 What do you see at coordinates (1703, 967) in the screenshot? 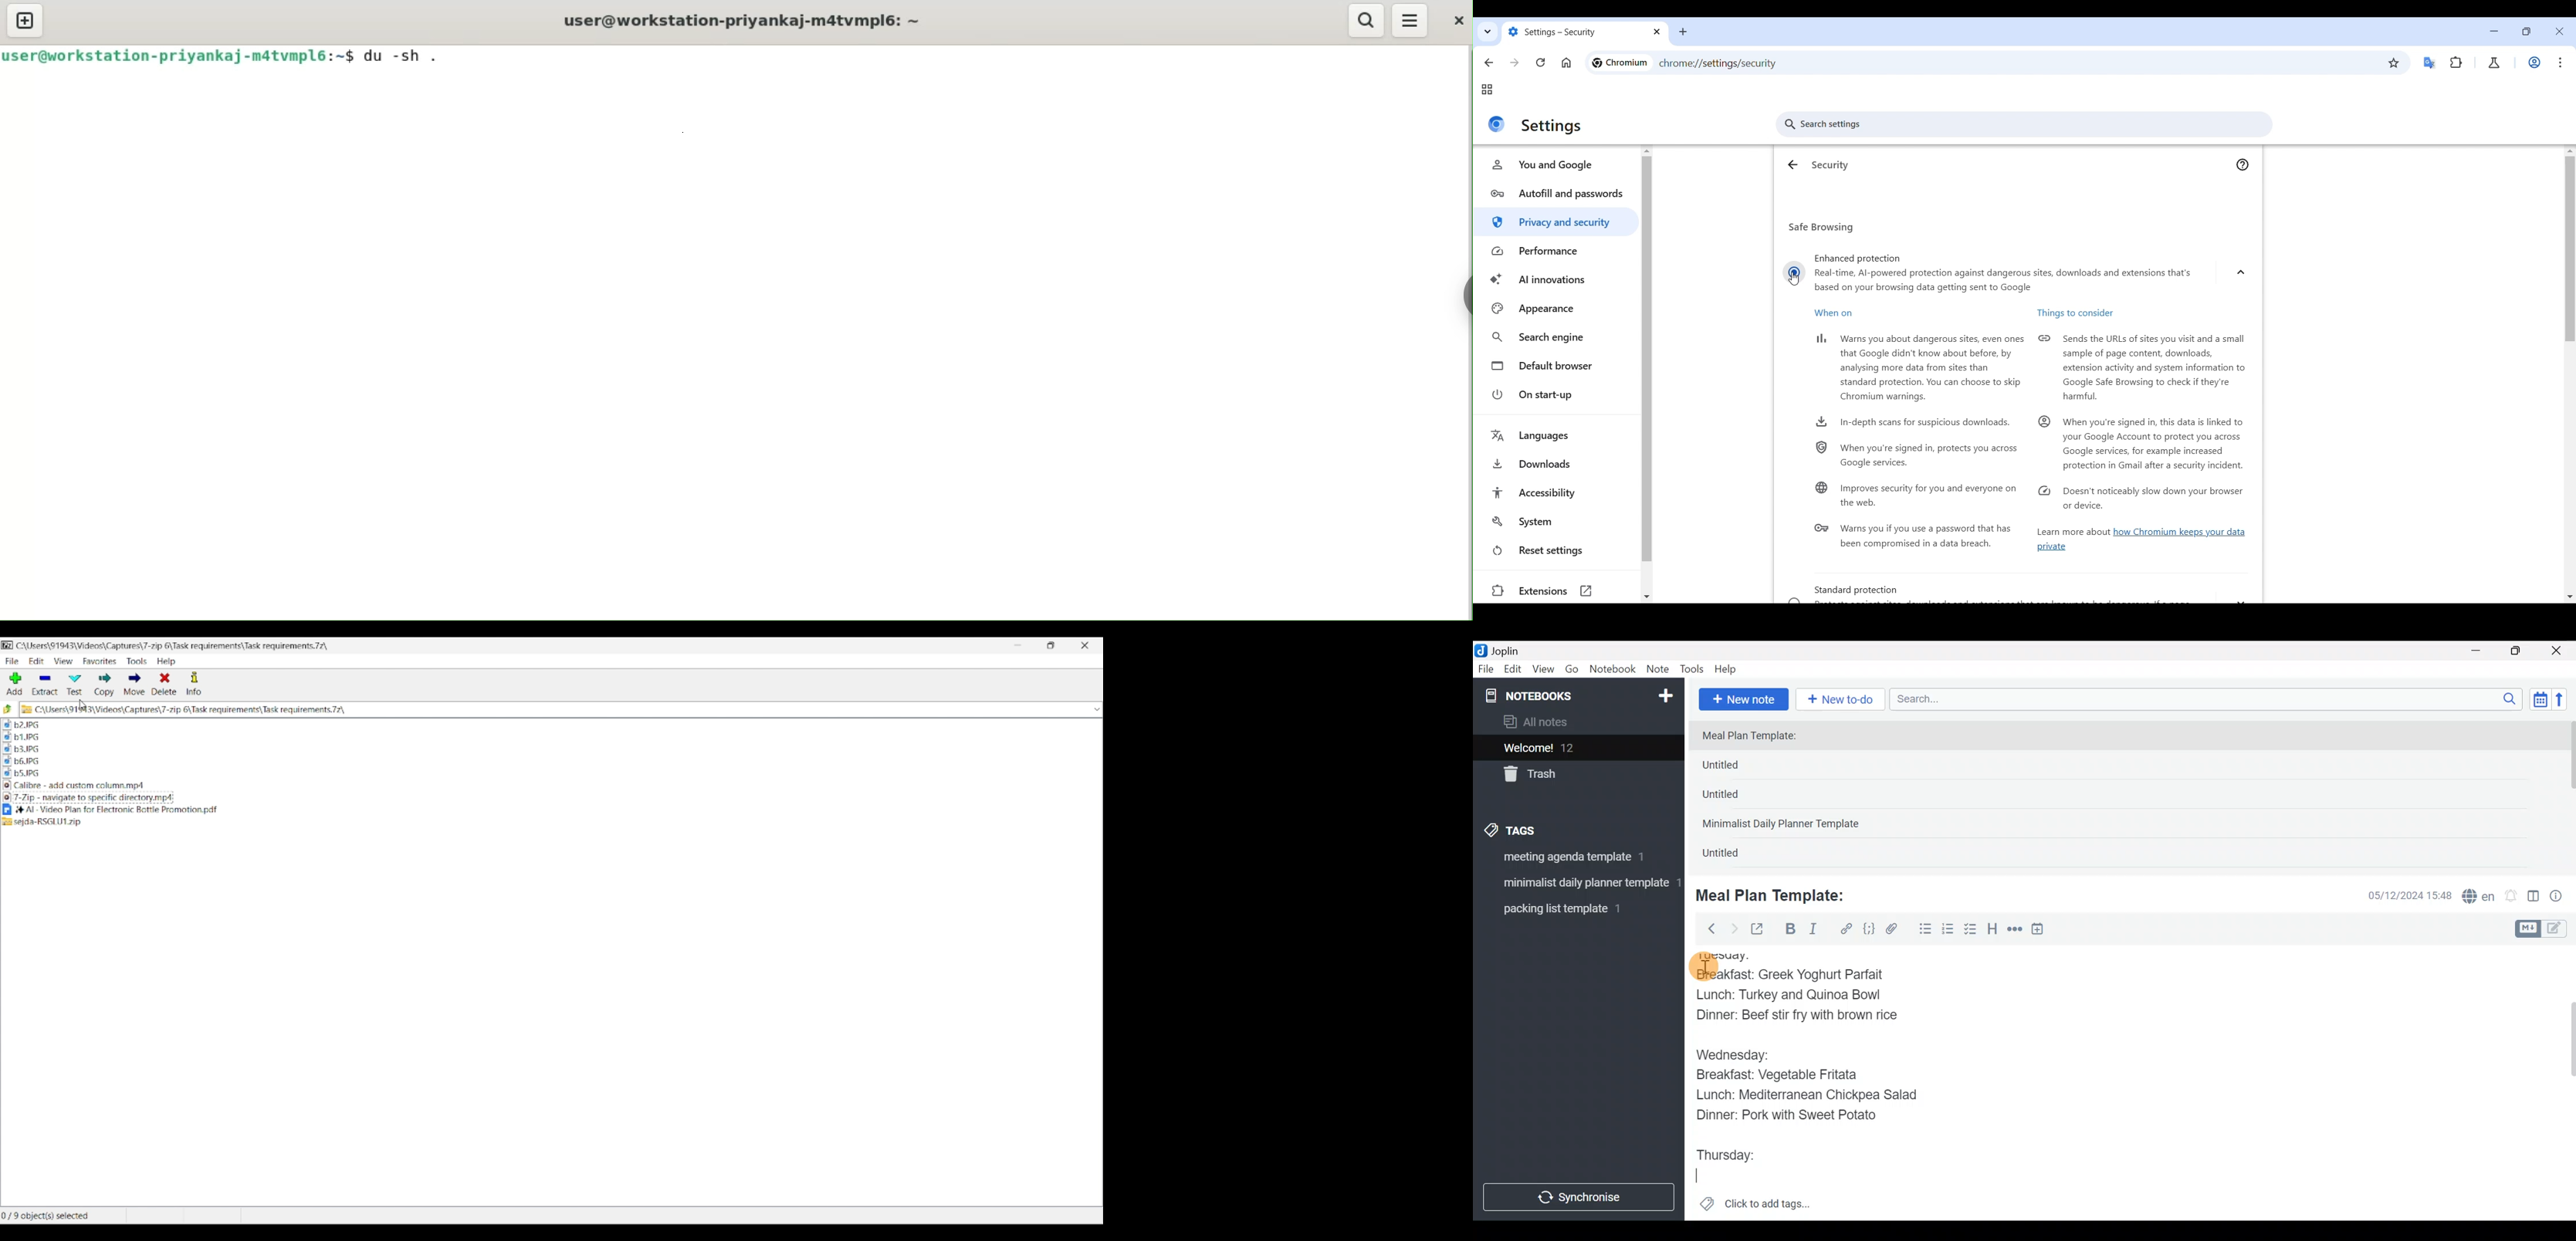
I see `cursor` at bounding box center [1703, 967].